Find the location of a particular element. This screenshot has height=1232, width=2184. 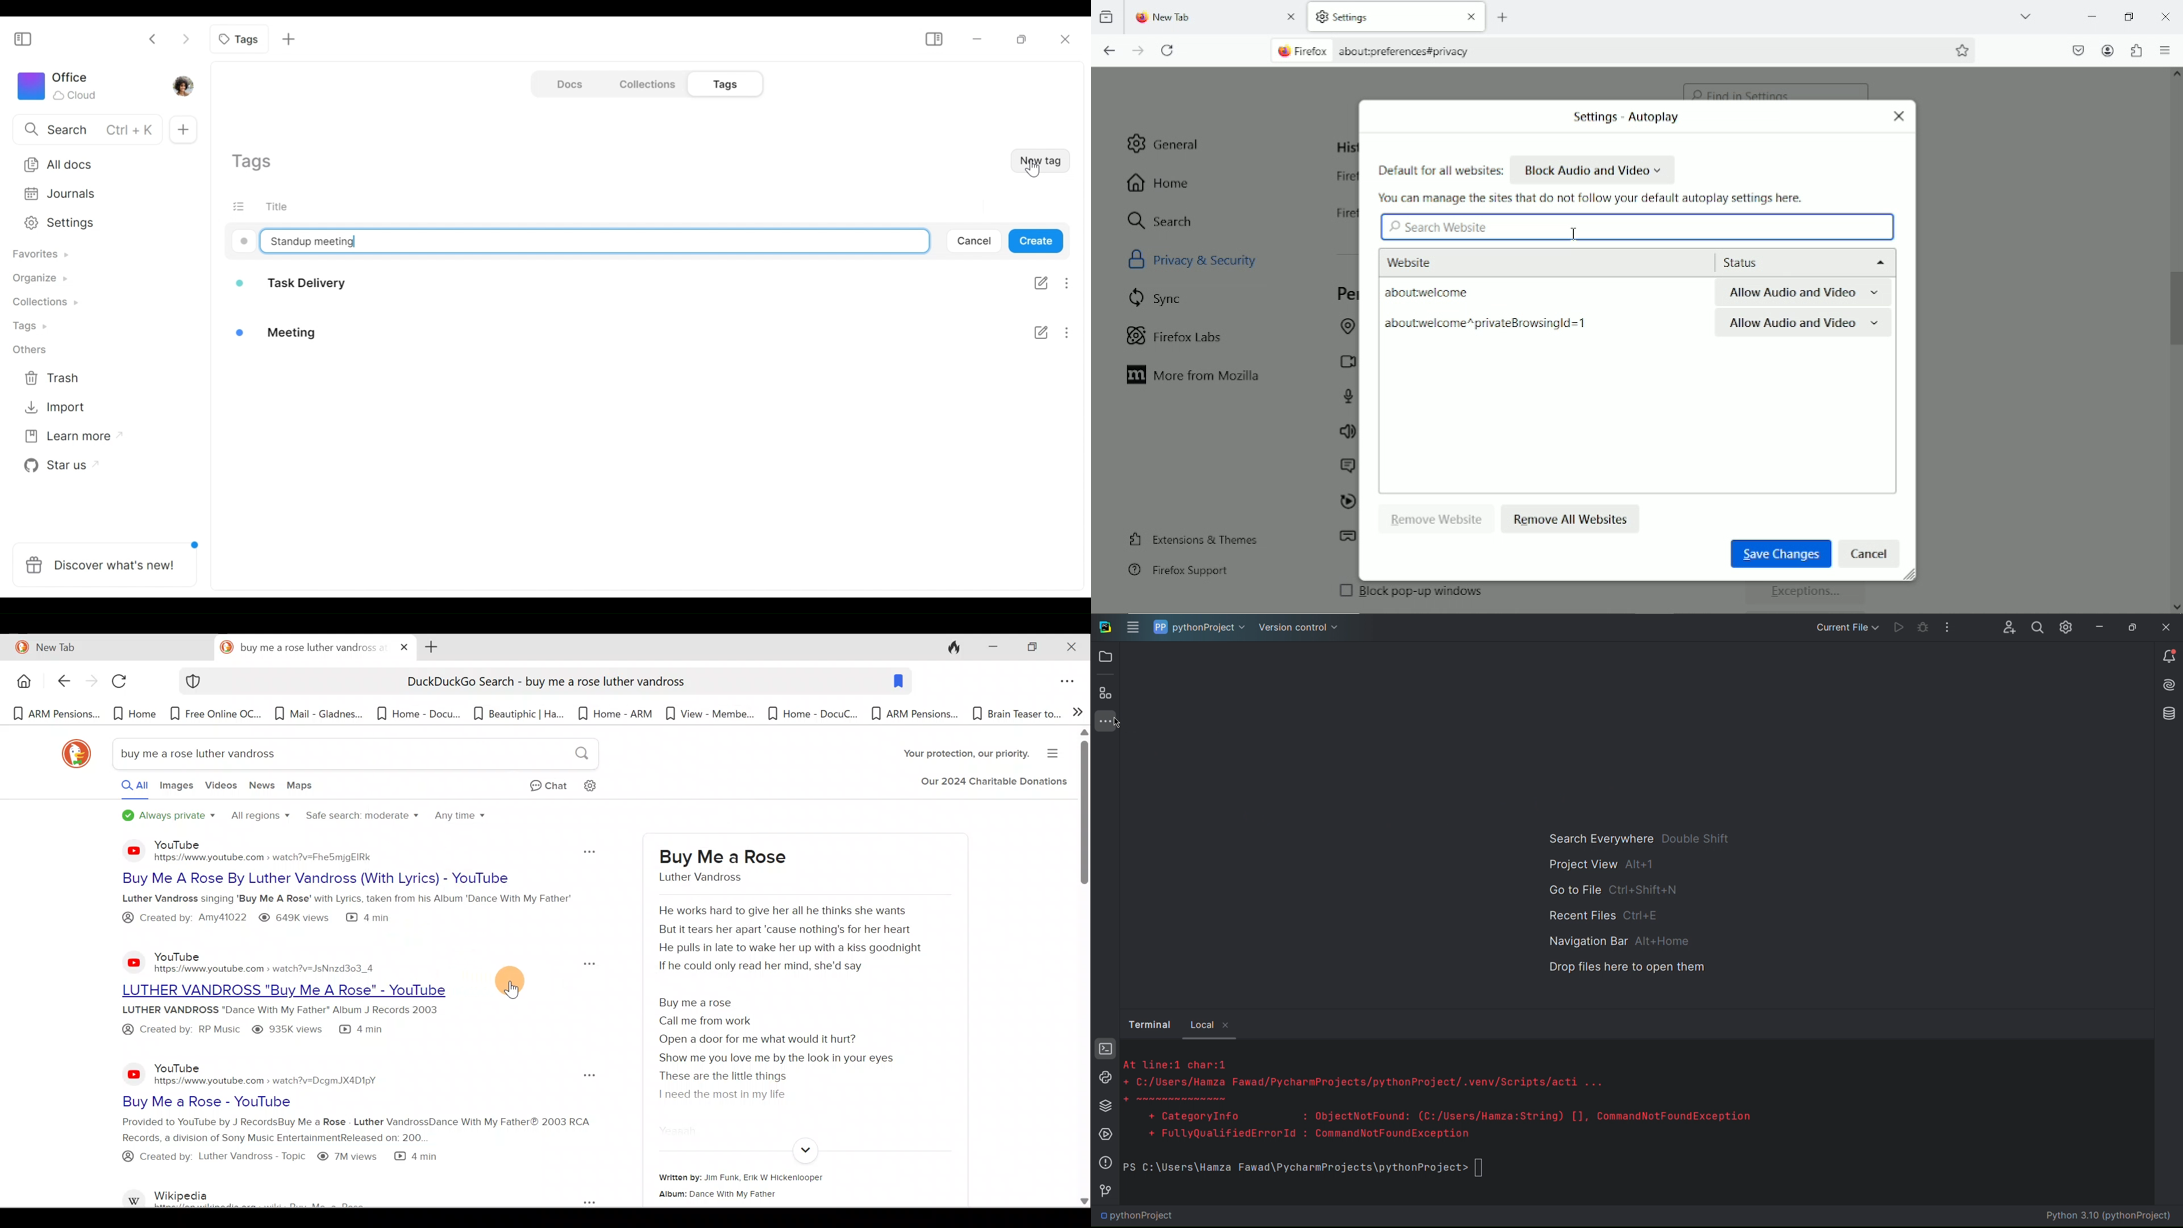

News is located at coordinates (263, 788).